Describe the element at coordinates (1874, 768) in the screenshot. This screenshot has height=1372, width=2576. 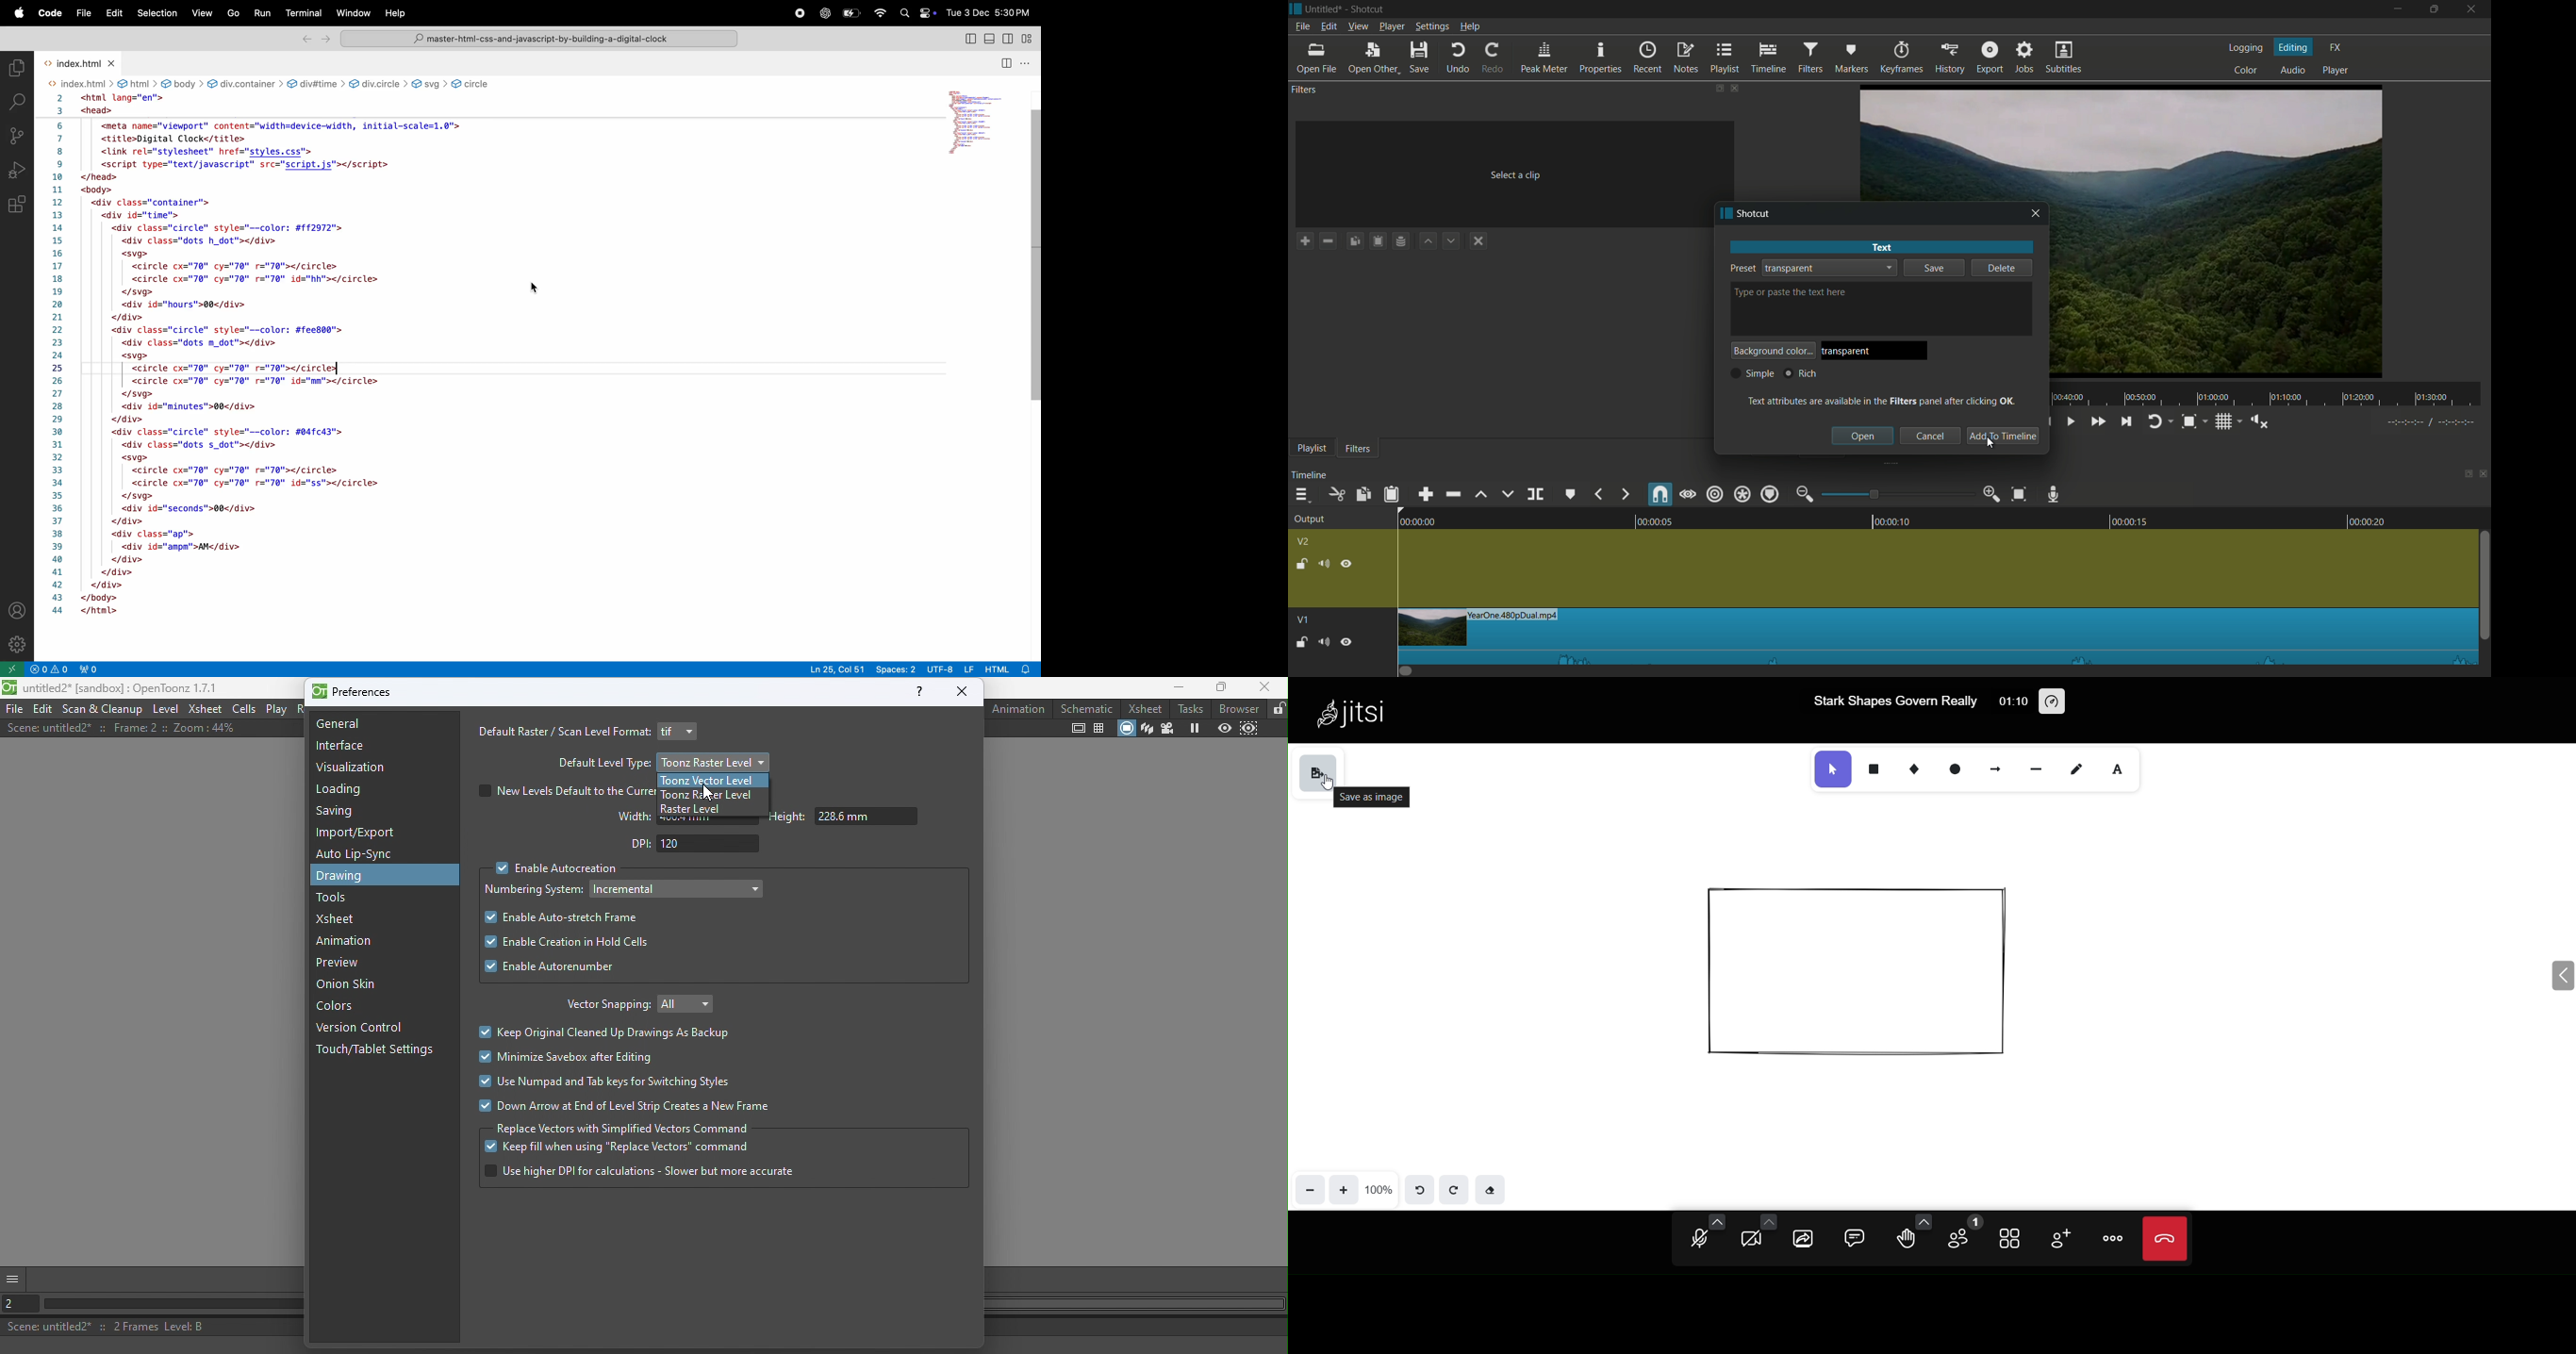
I see `rectangle` at that location.